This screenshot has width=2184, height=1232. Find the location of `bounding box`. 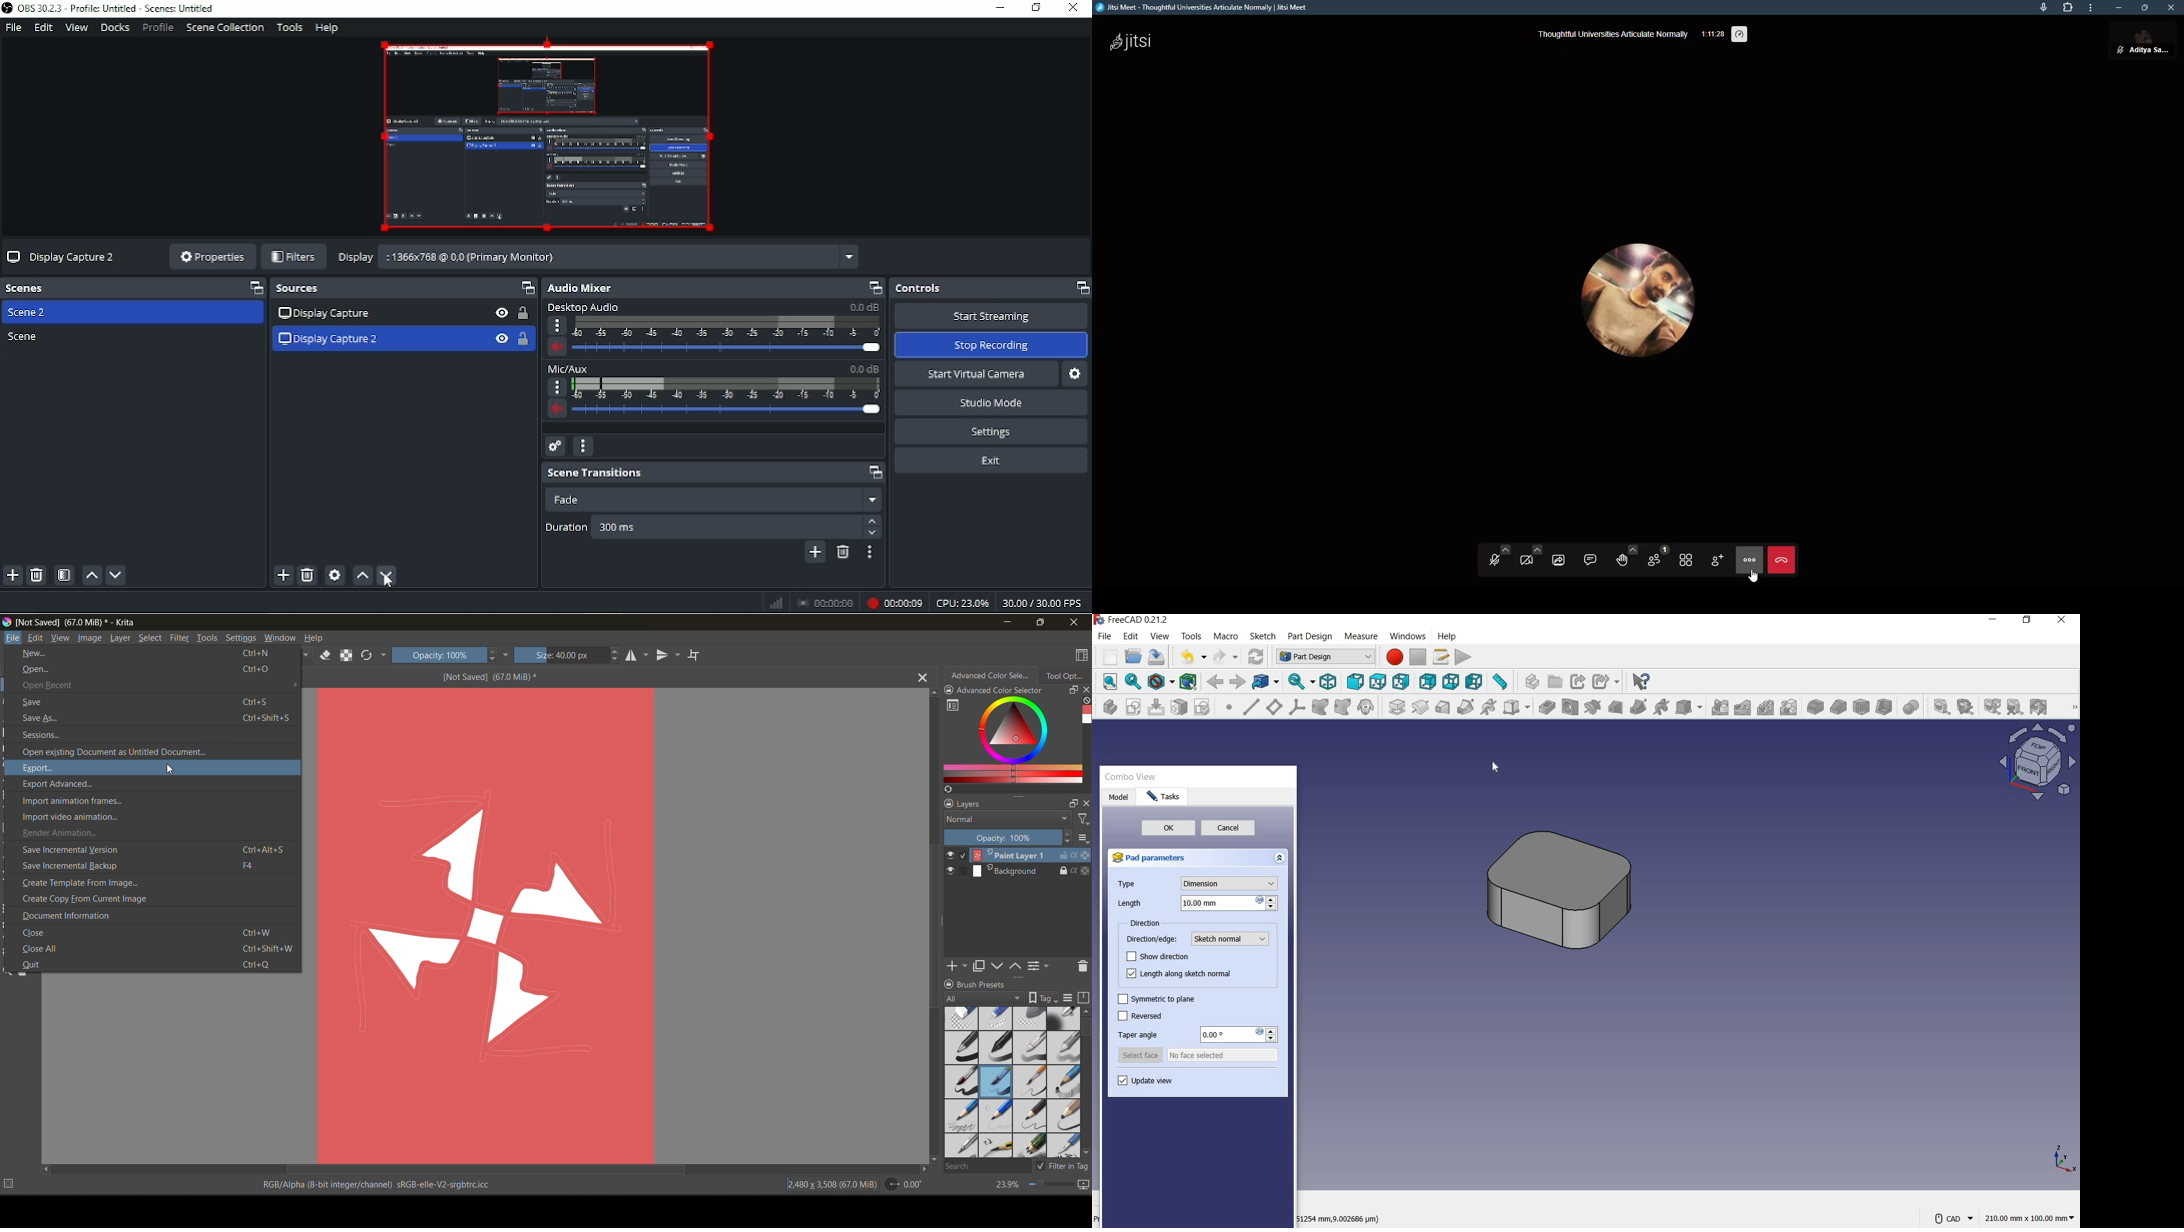

bounding box is located at coordinates (1188, 680).